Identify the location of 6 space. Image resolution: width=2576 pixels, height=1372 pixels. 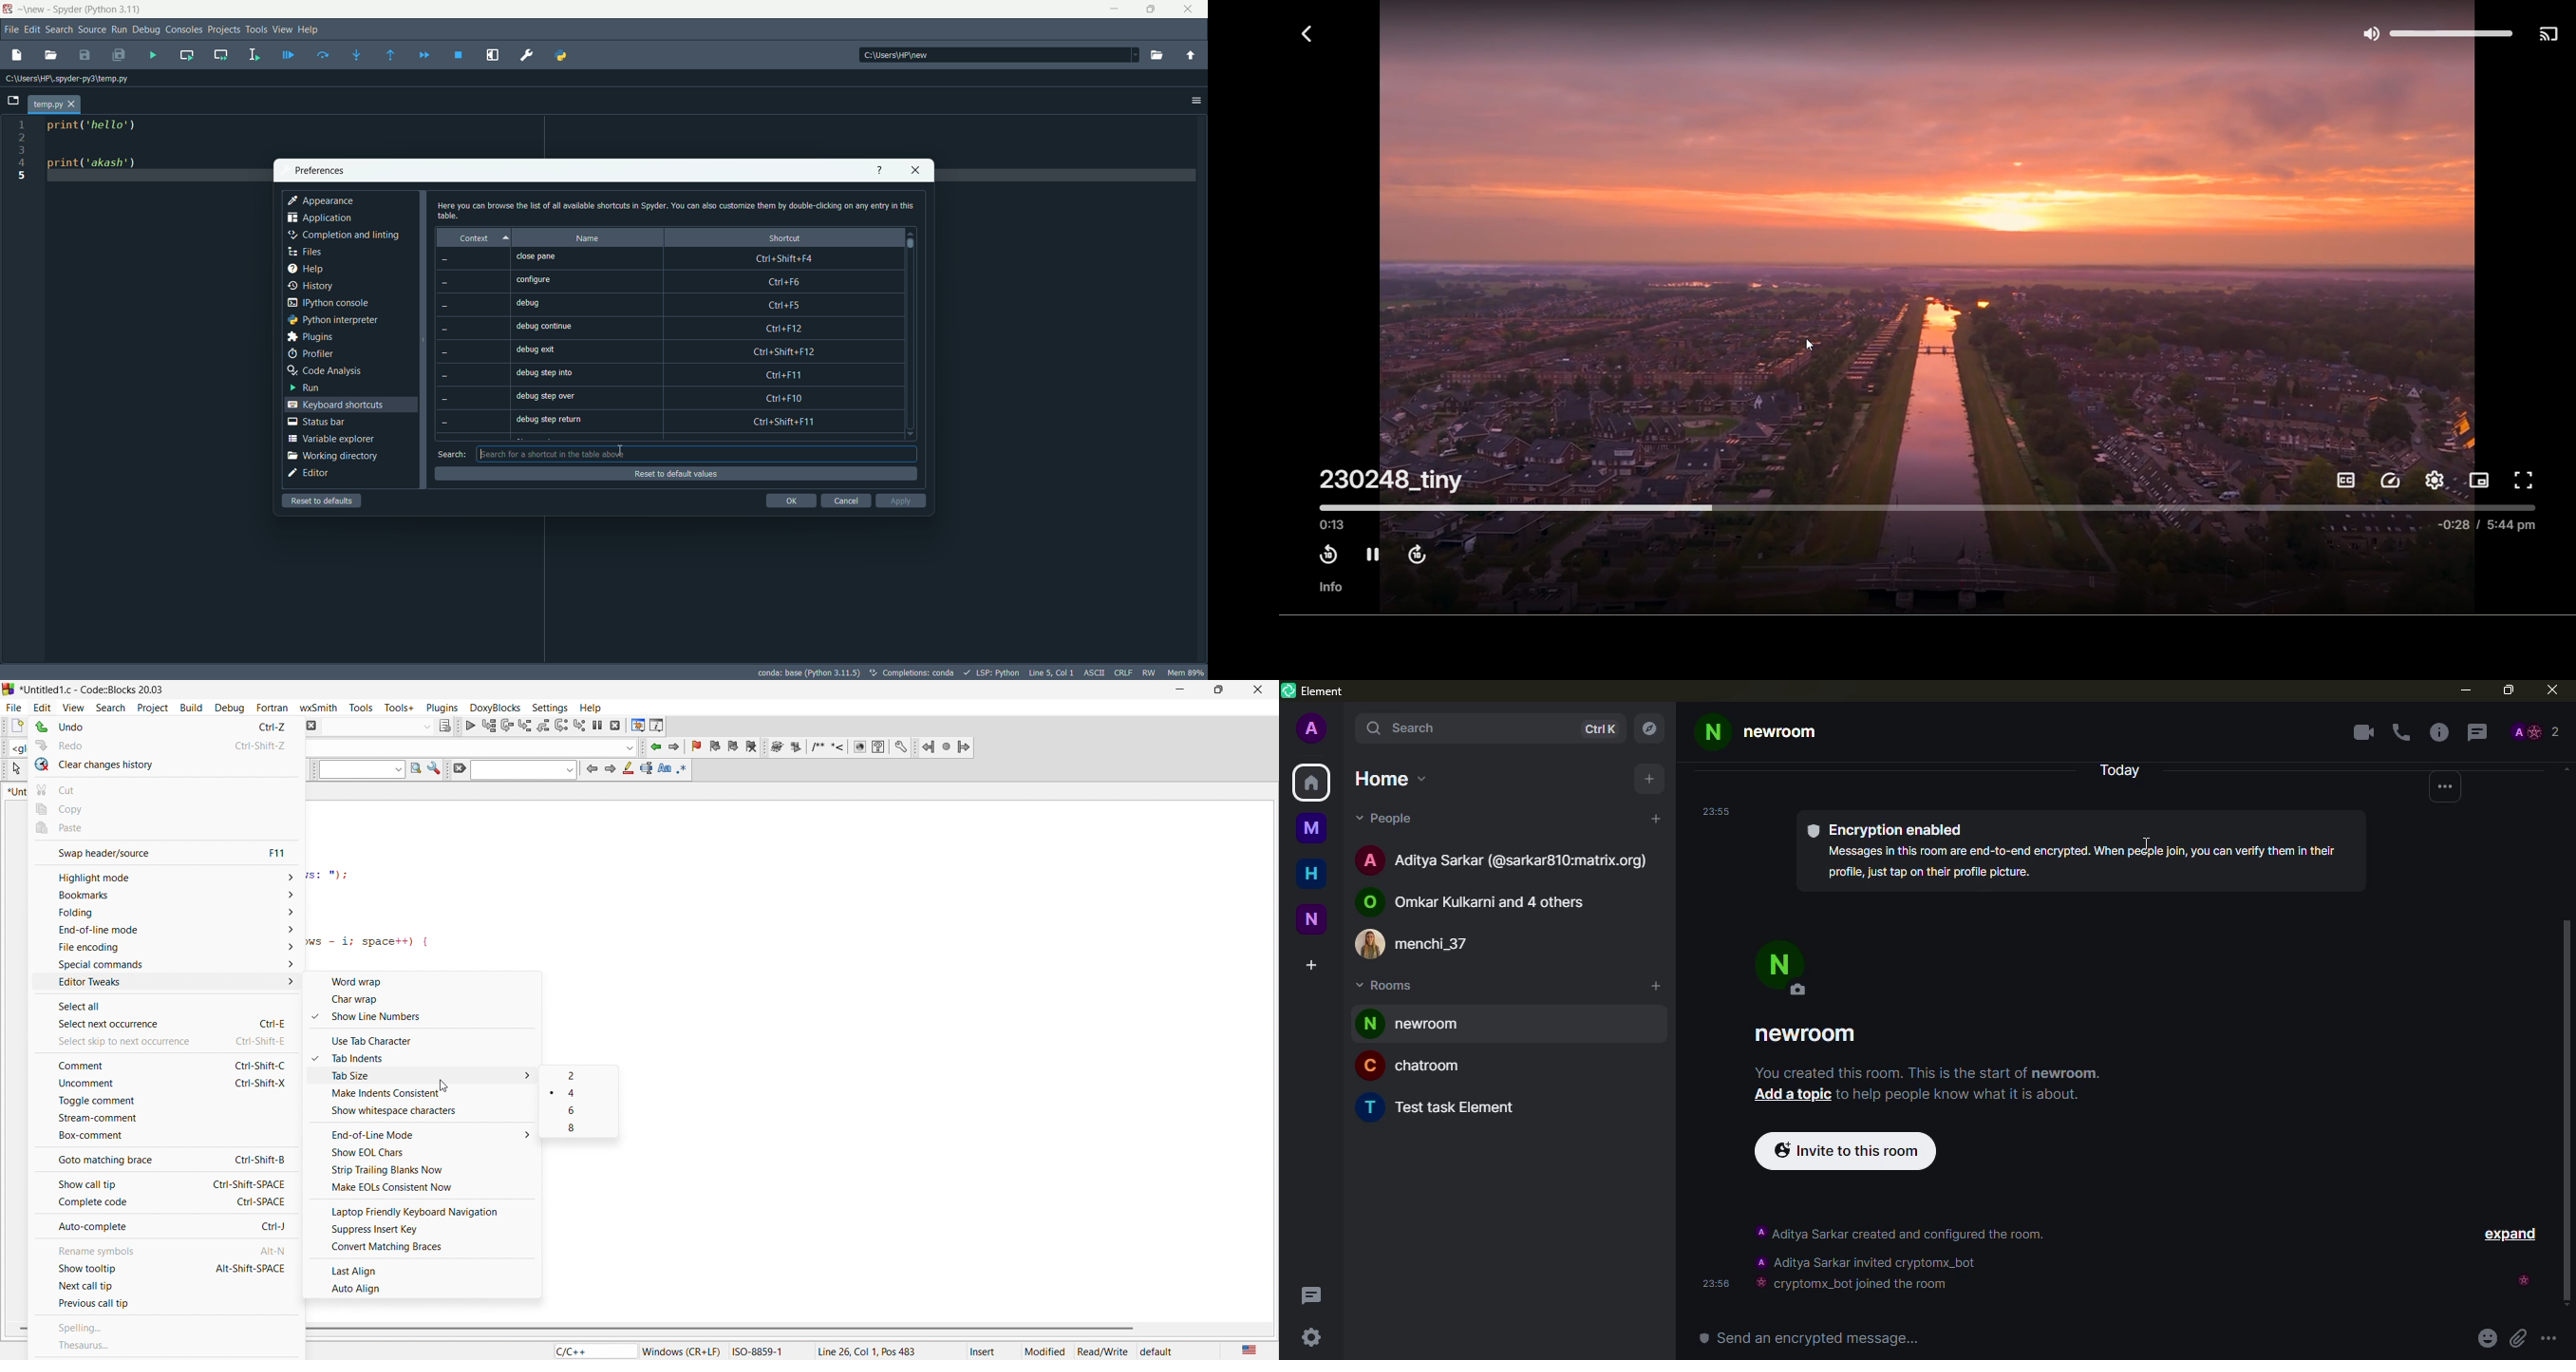
(581, 1112).